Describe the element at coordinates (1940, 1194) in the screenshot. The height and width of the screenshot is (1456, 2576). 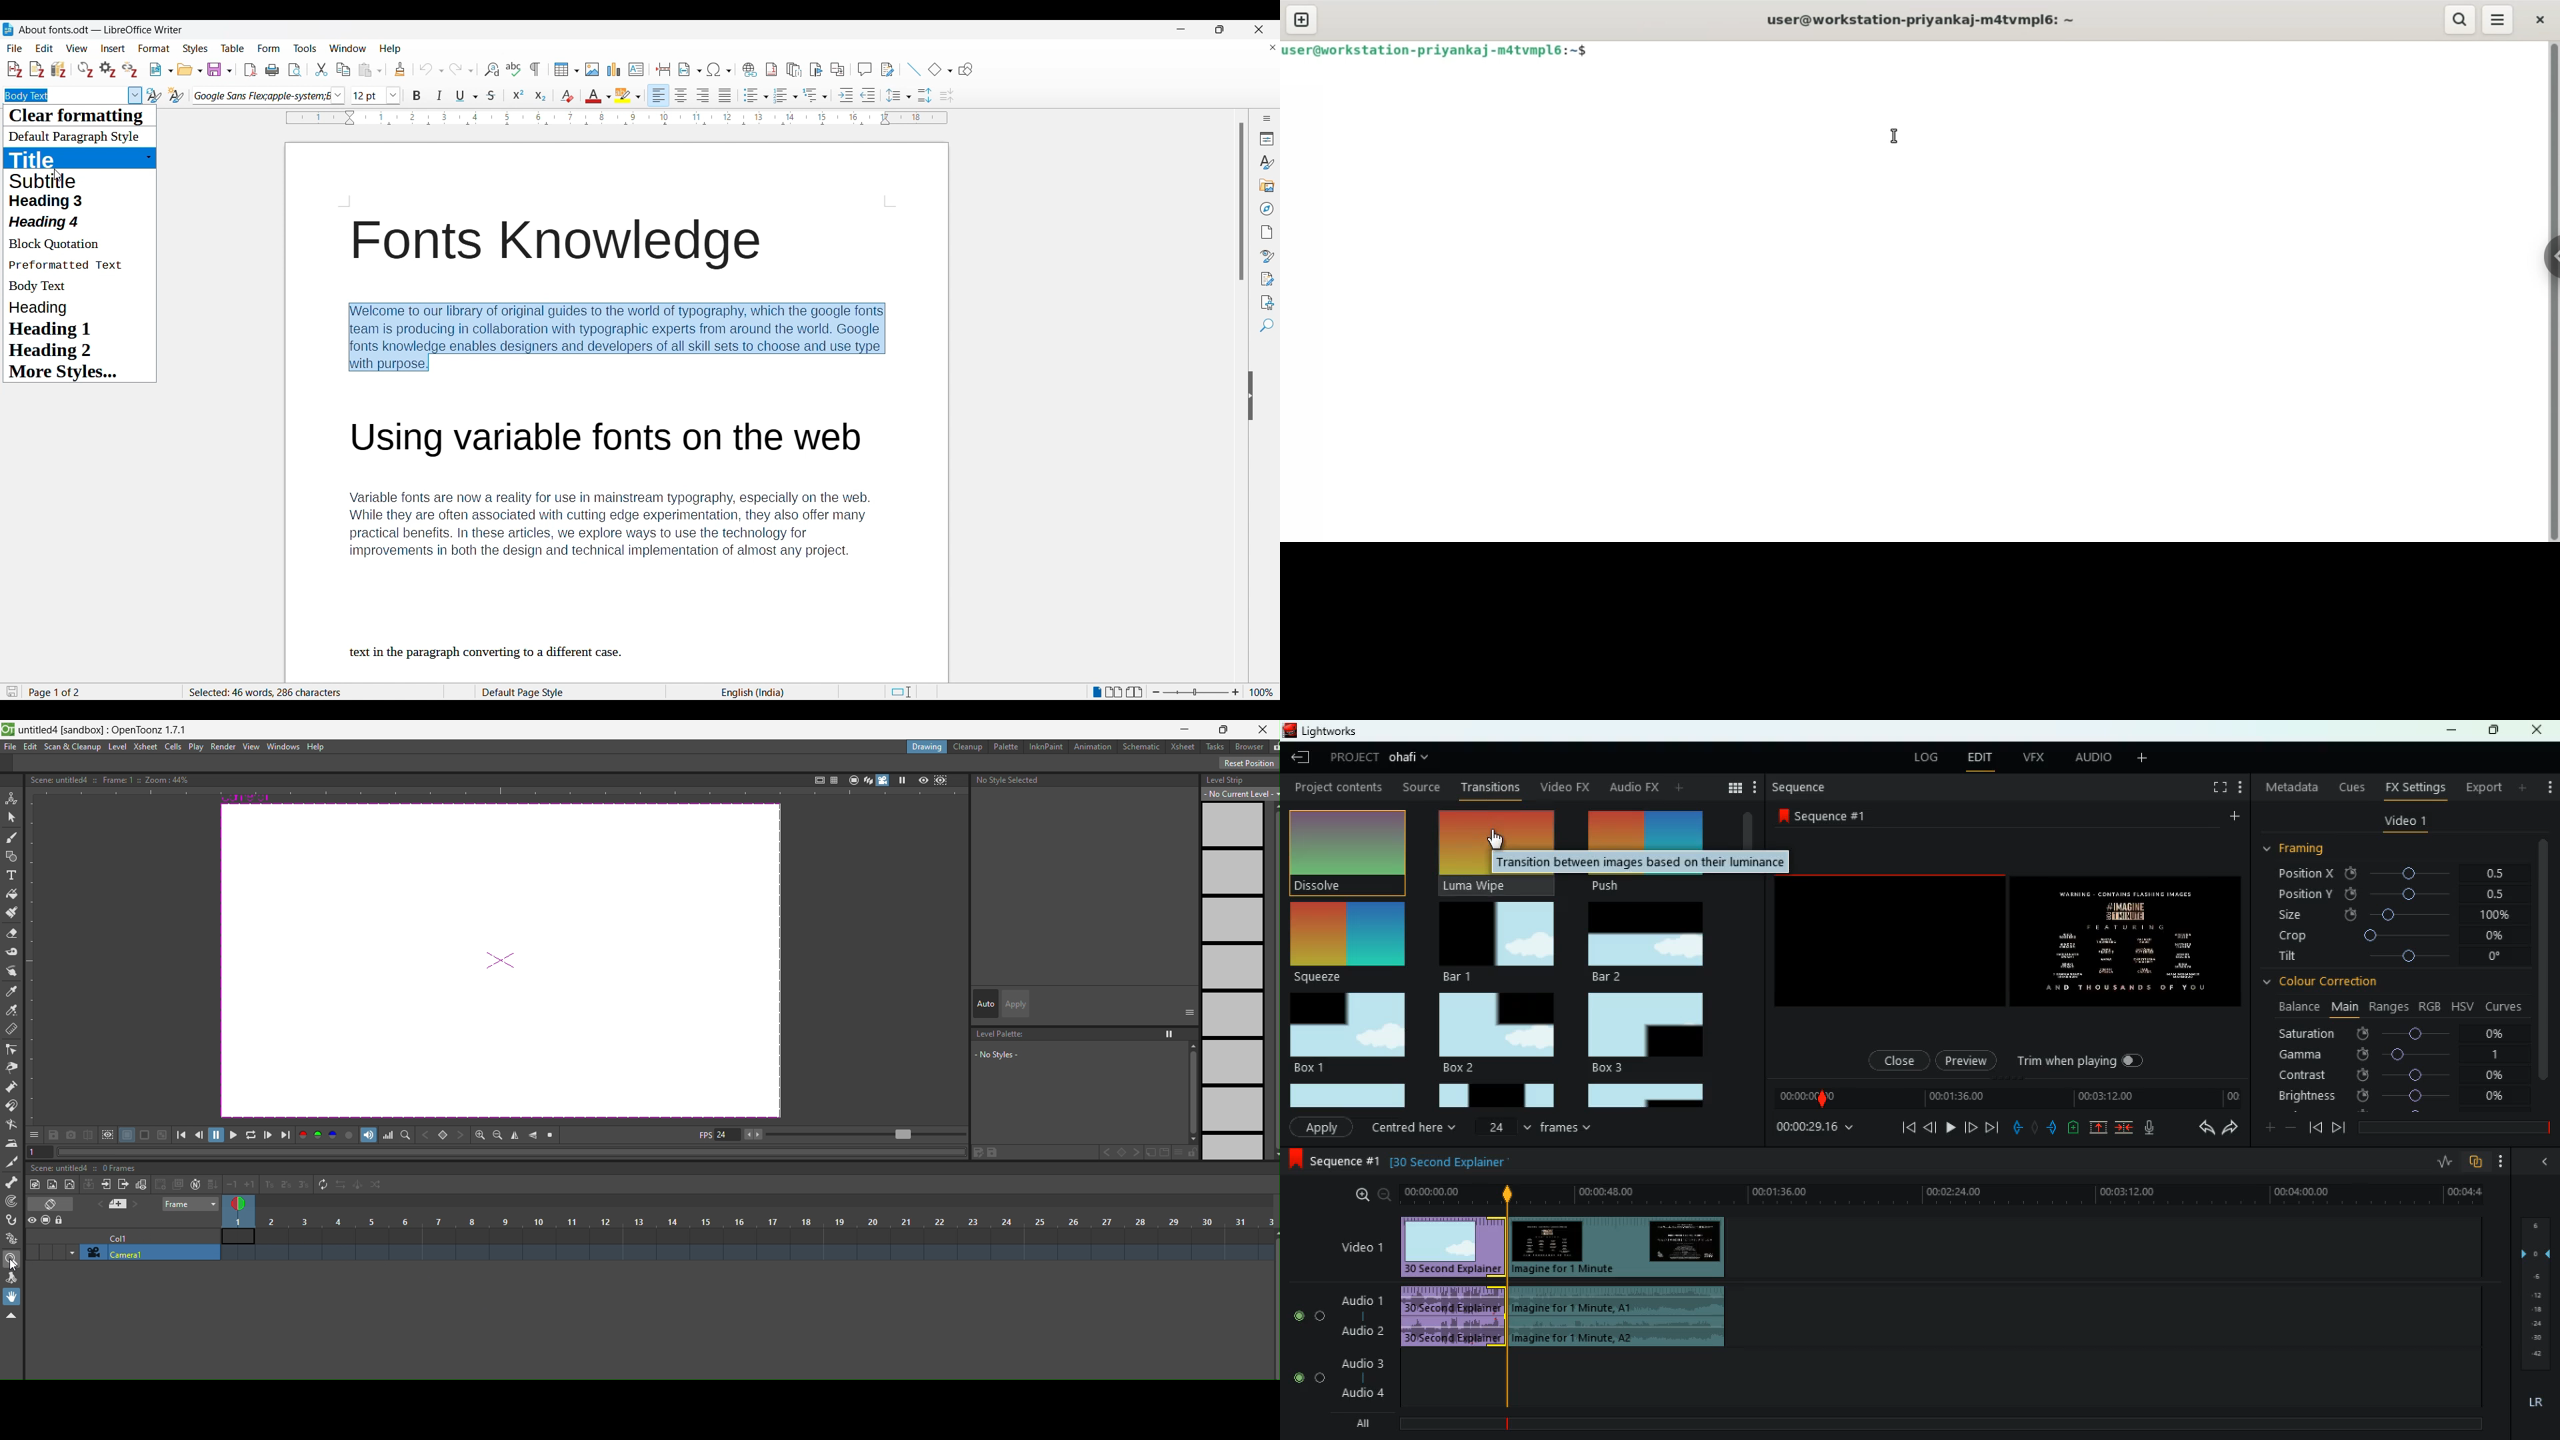
I see `time` at that location.